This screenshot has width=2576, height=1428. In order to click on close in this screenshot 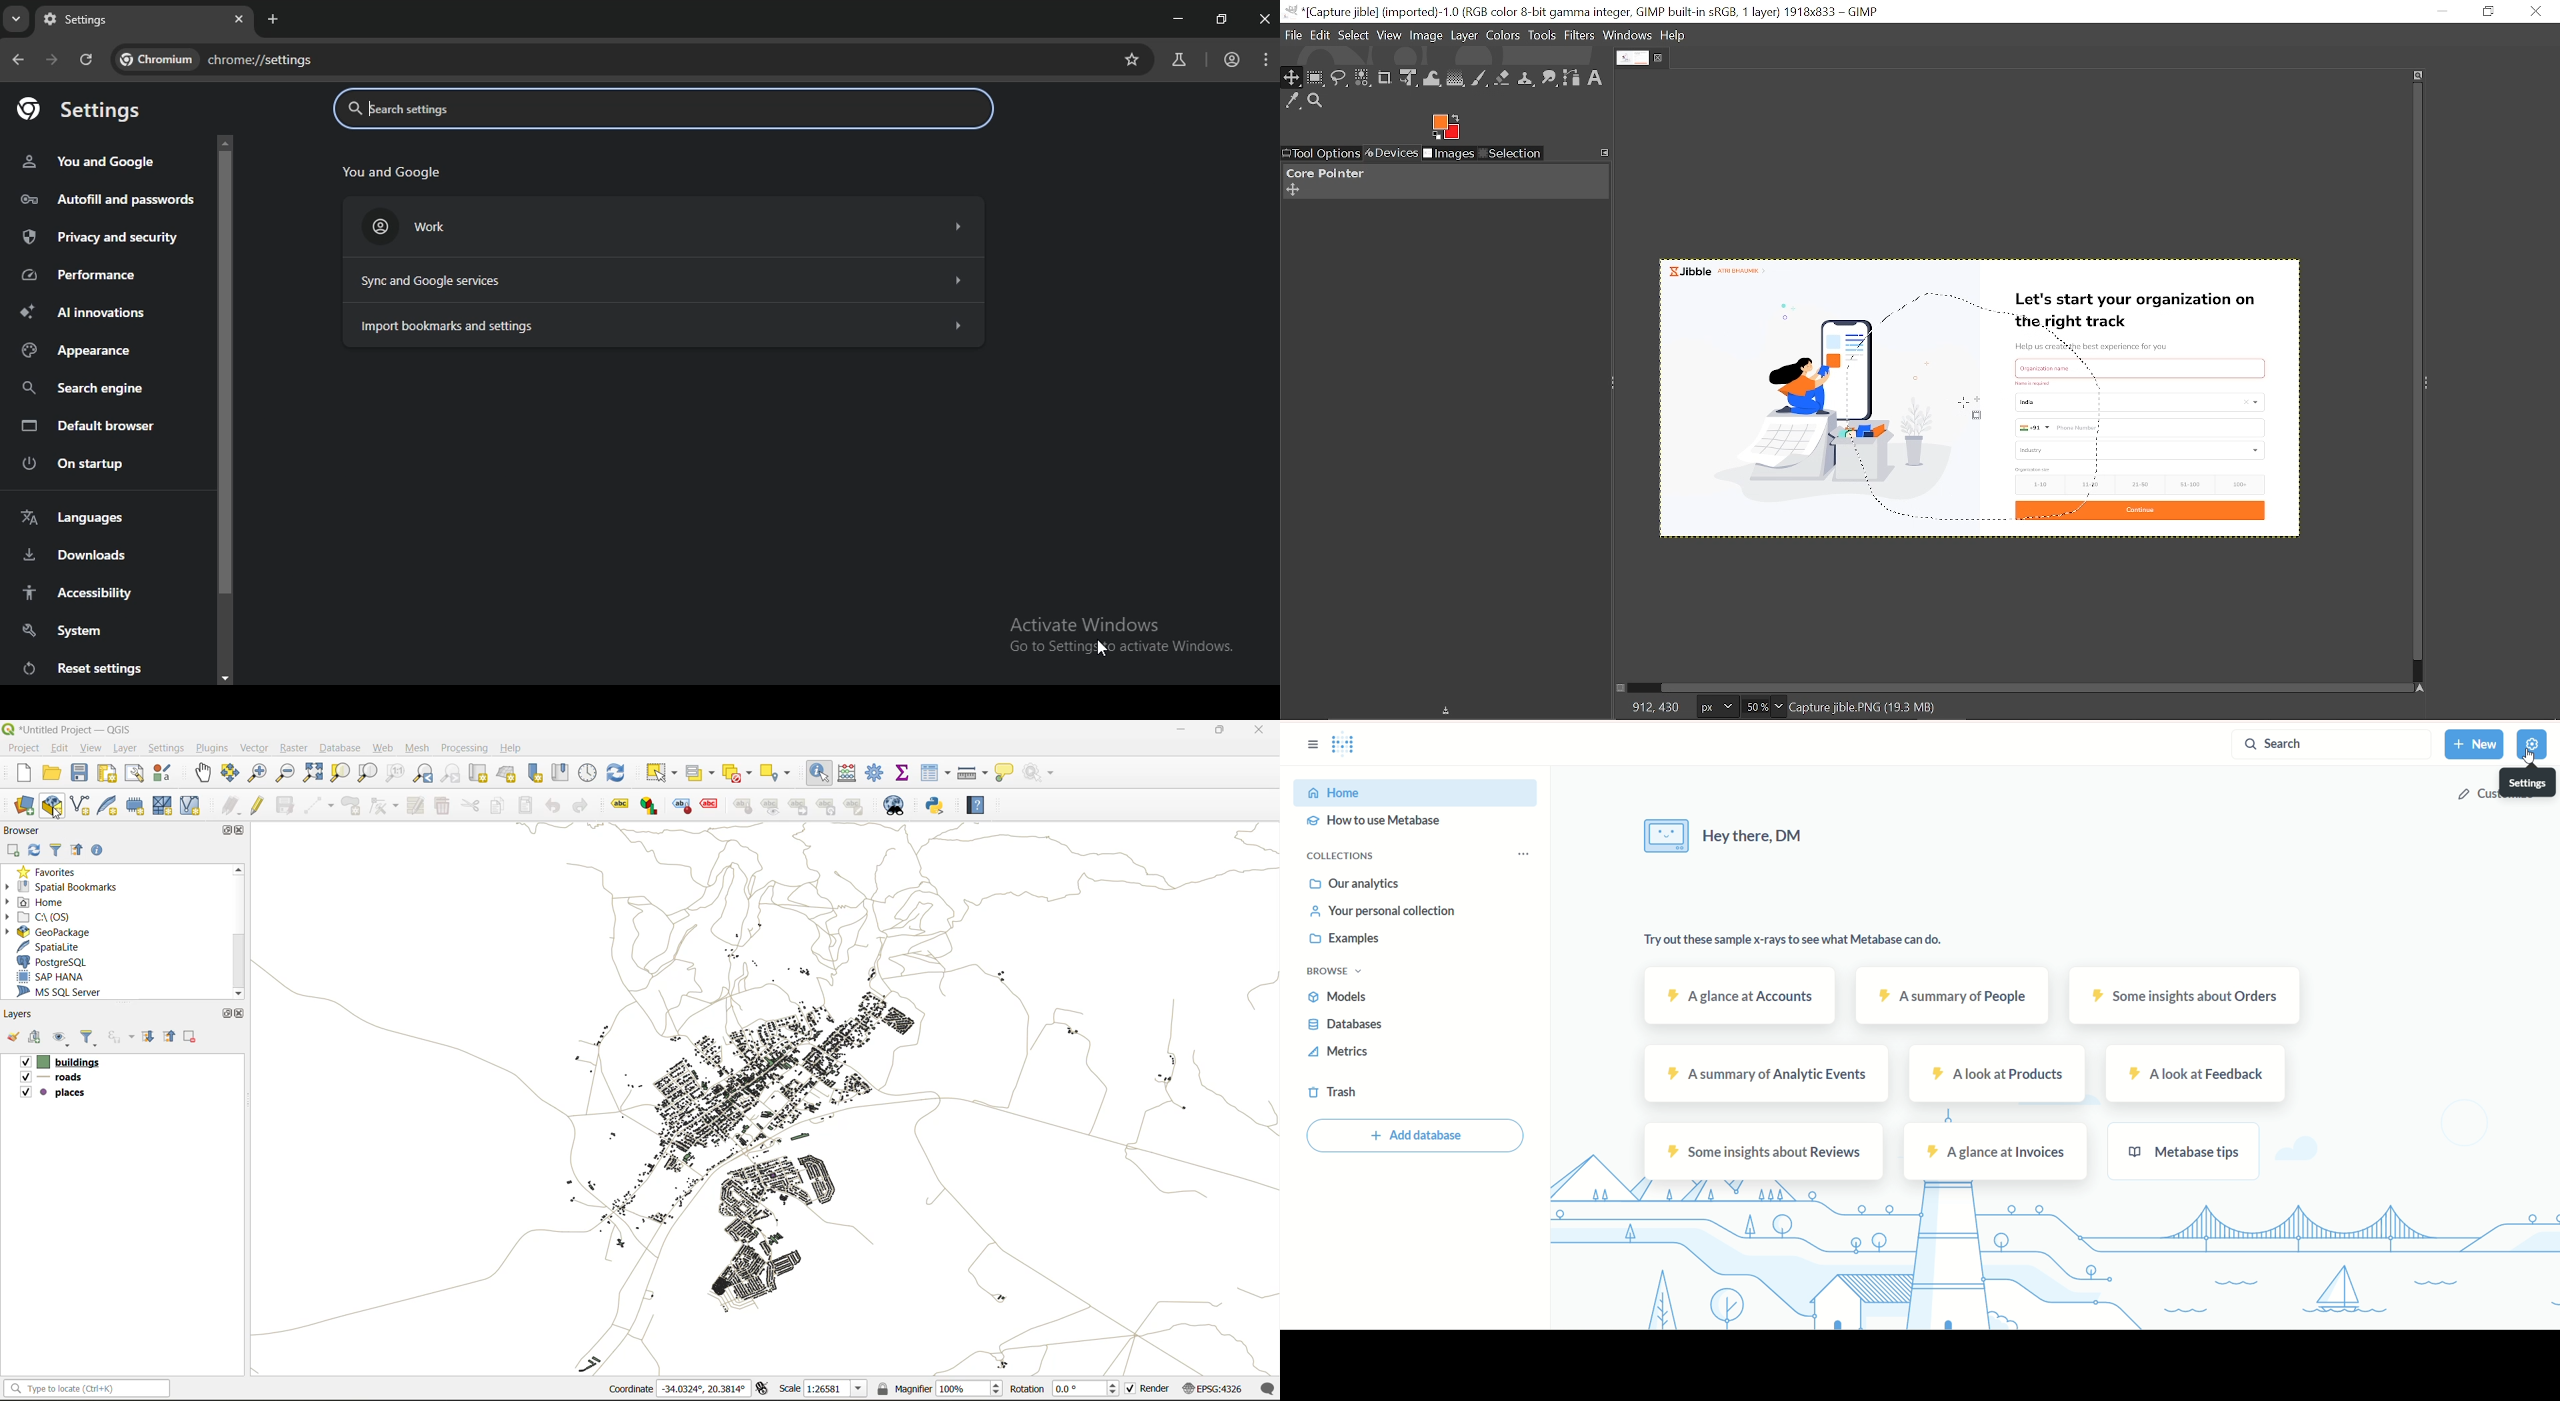, I will do `click(239, 18)`.